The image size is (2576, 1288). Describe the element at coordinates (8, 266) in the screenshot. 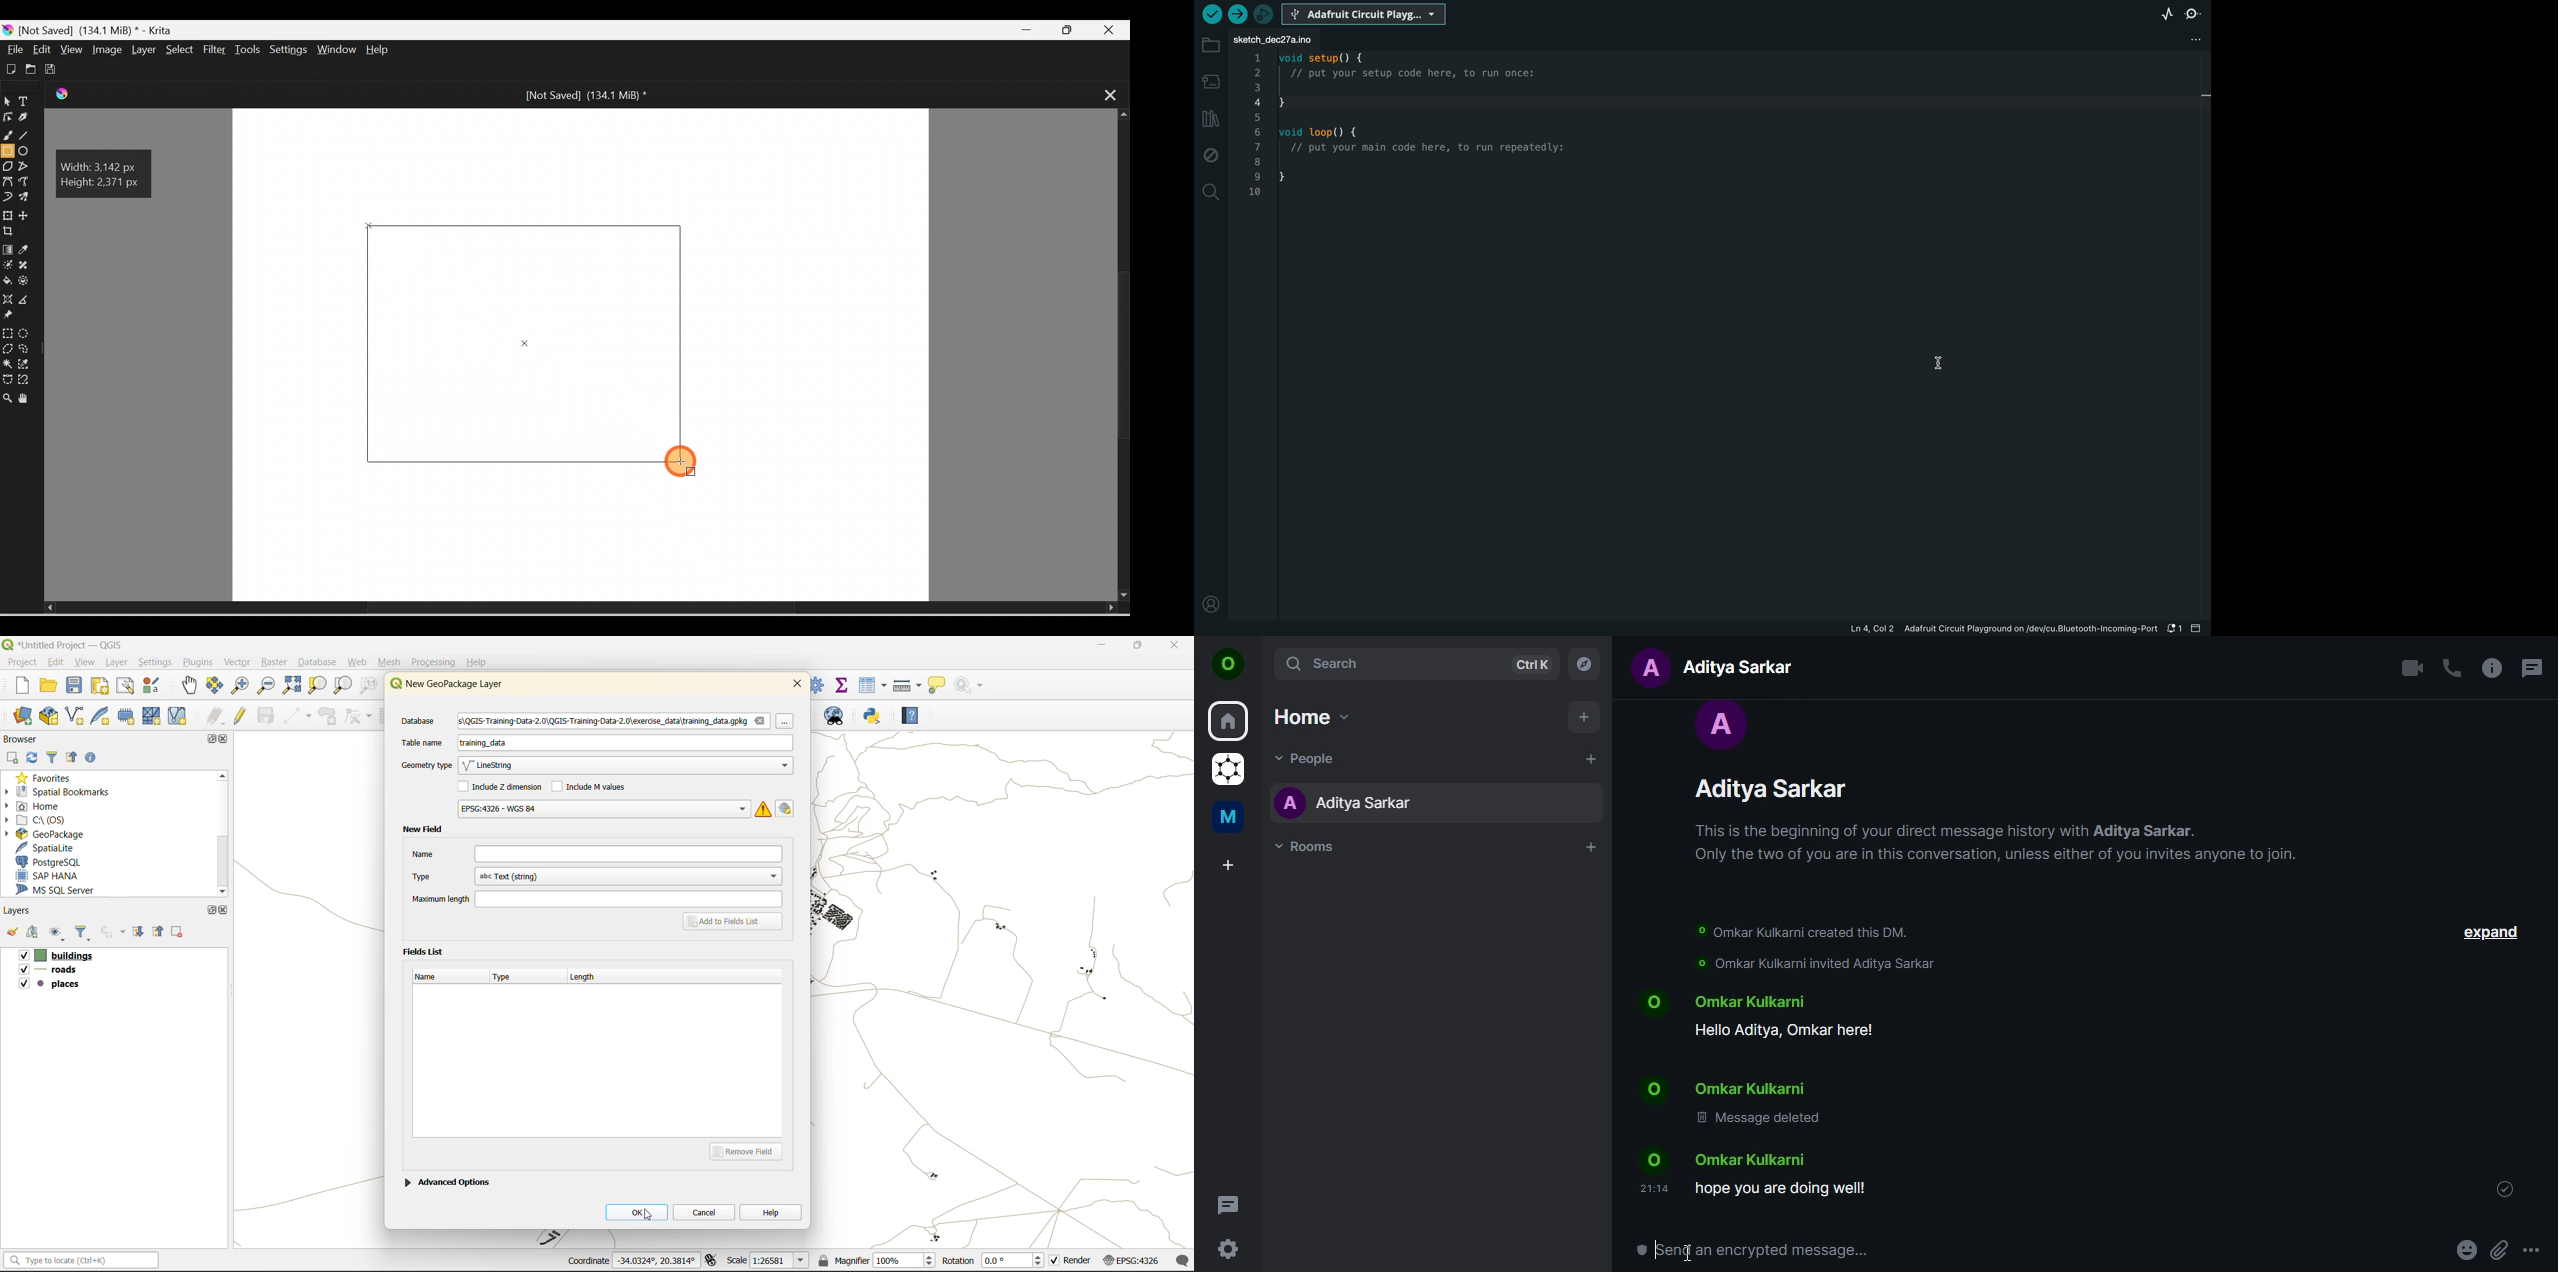

I see `Colorize mask tool` at that location.